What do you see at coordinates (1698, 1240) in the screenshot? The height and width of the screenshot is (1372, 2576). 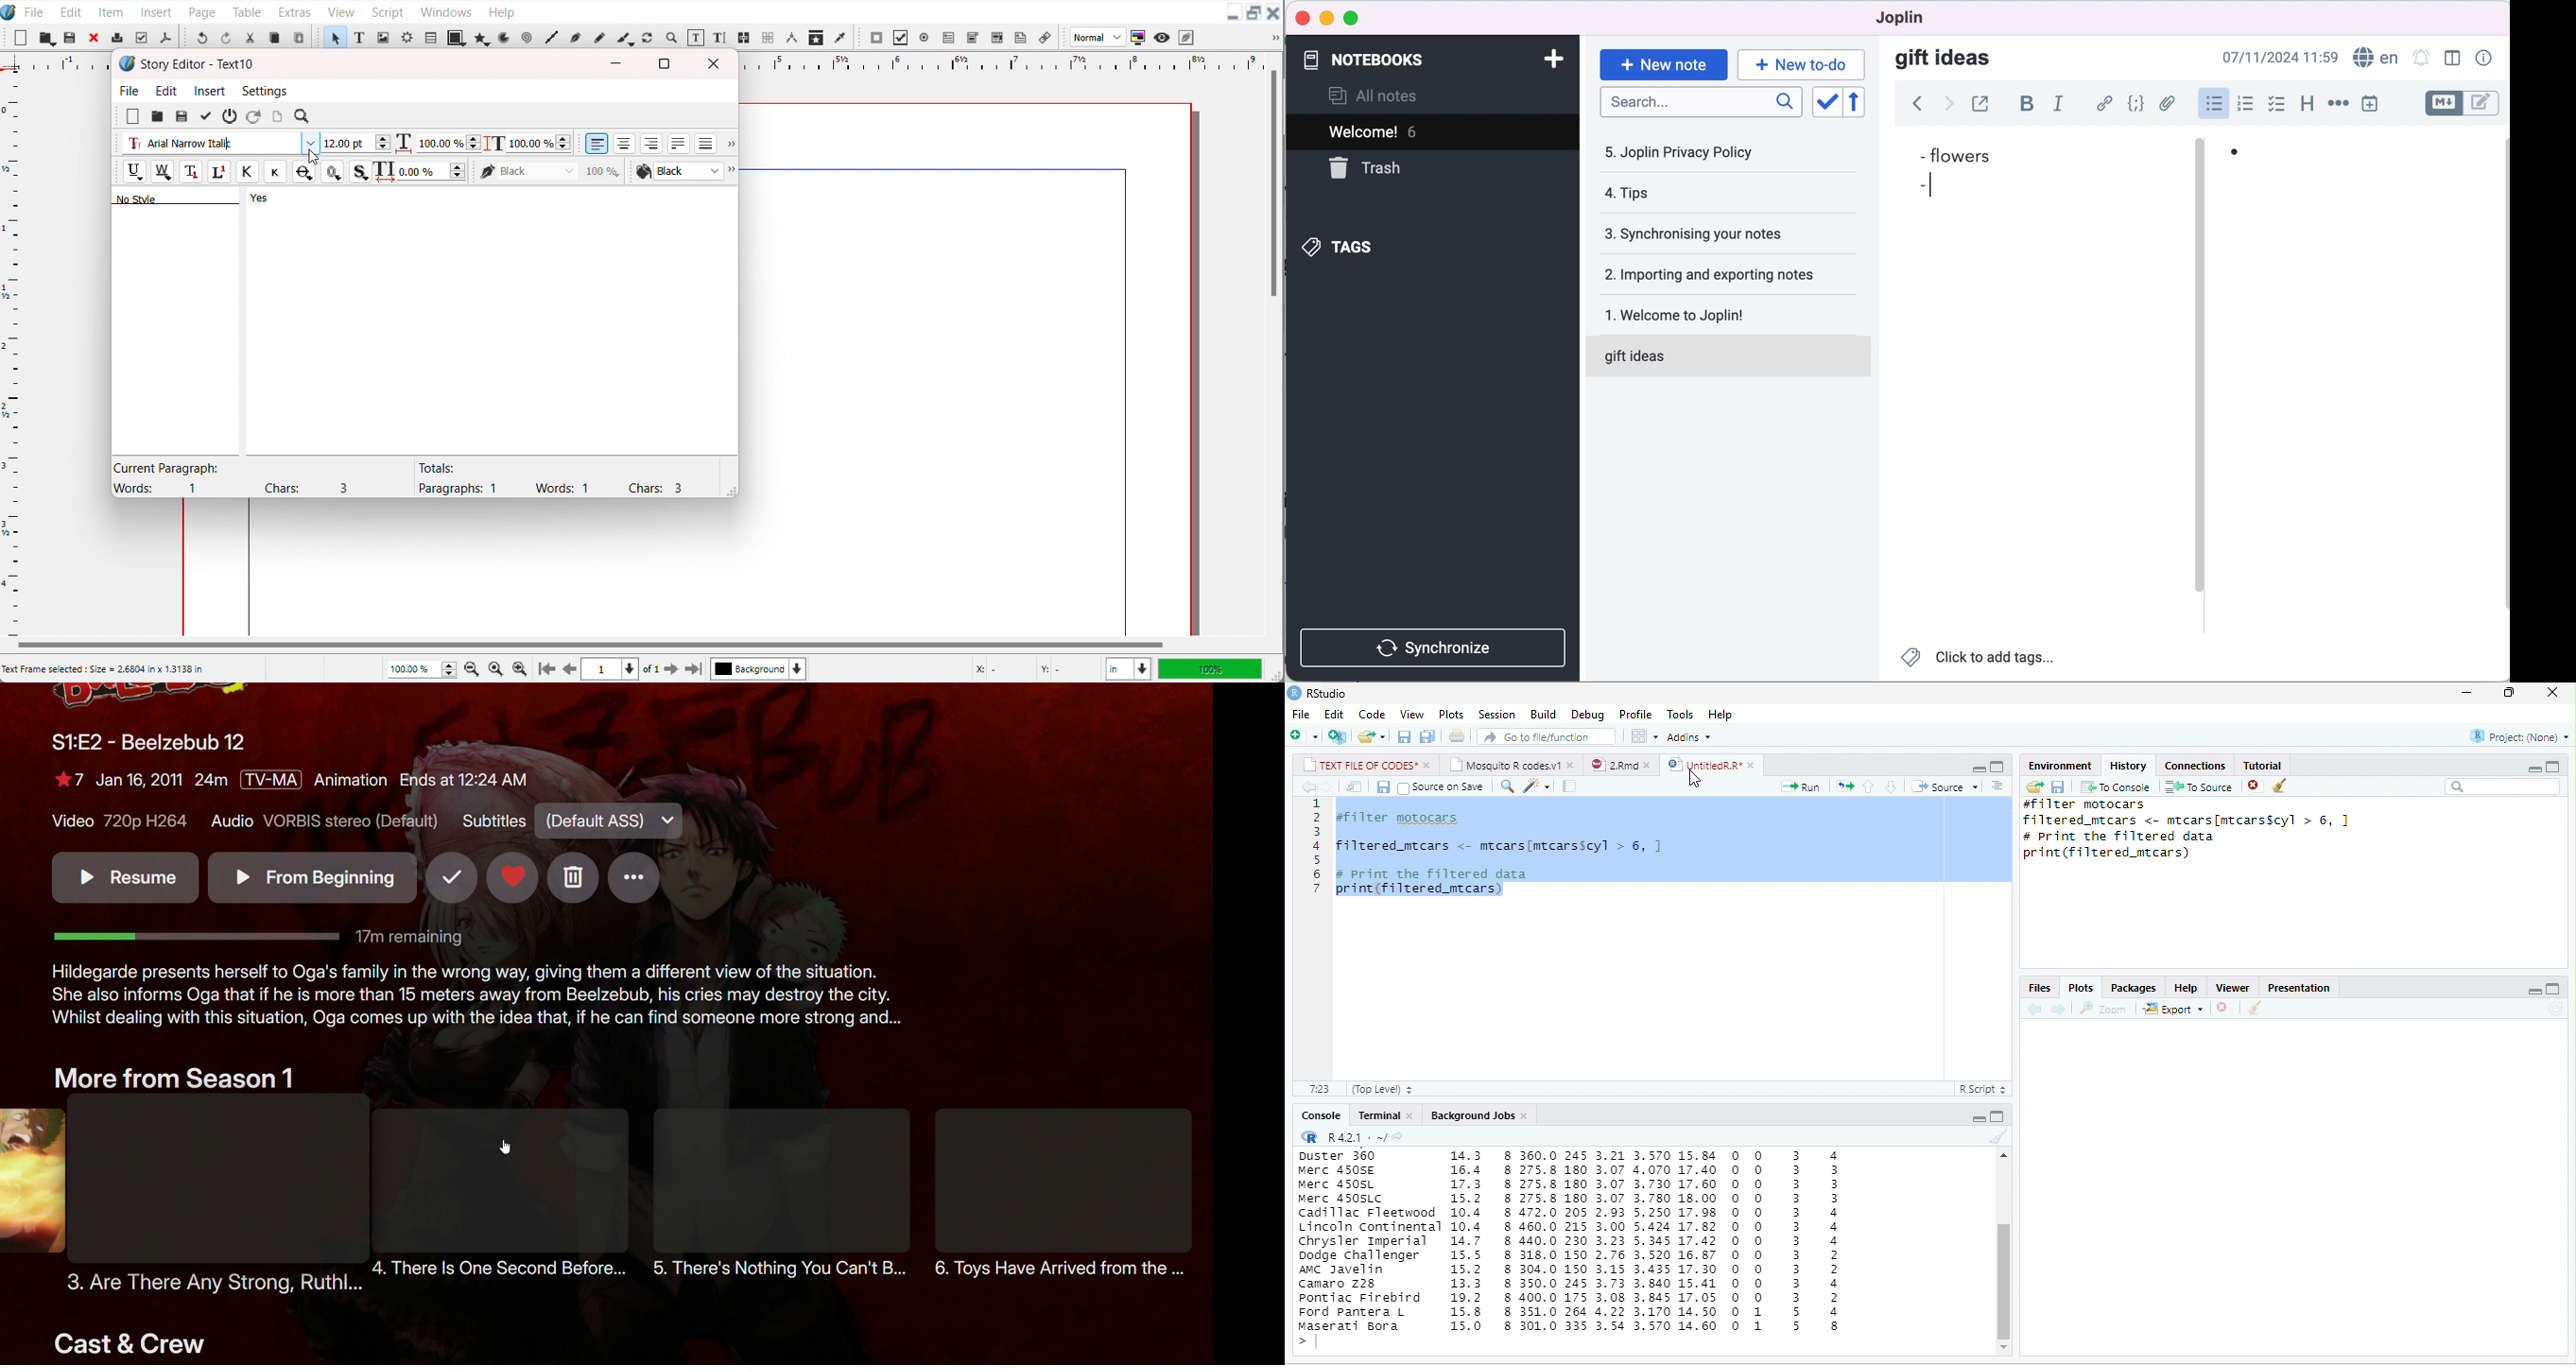 I see `15.84 17.40  17.60  18.00  17.98  17.82  17.42  16.87  17.30  15.41  17.05  14.50  14.60` at bounding box center [1698, 1240].